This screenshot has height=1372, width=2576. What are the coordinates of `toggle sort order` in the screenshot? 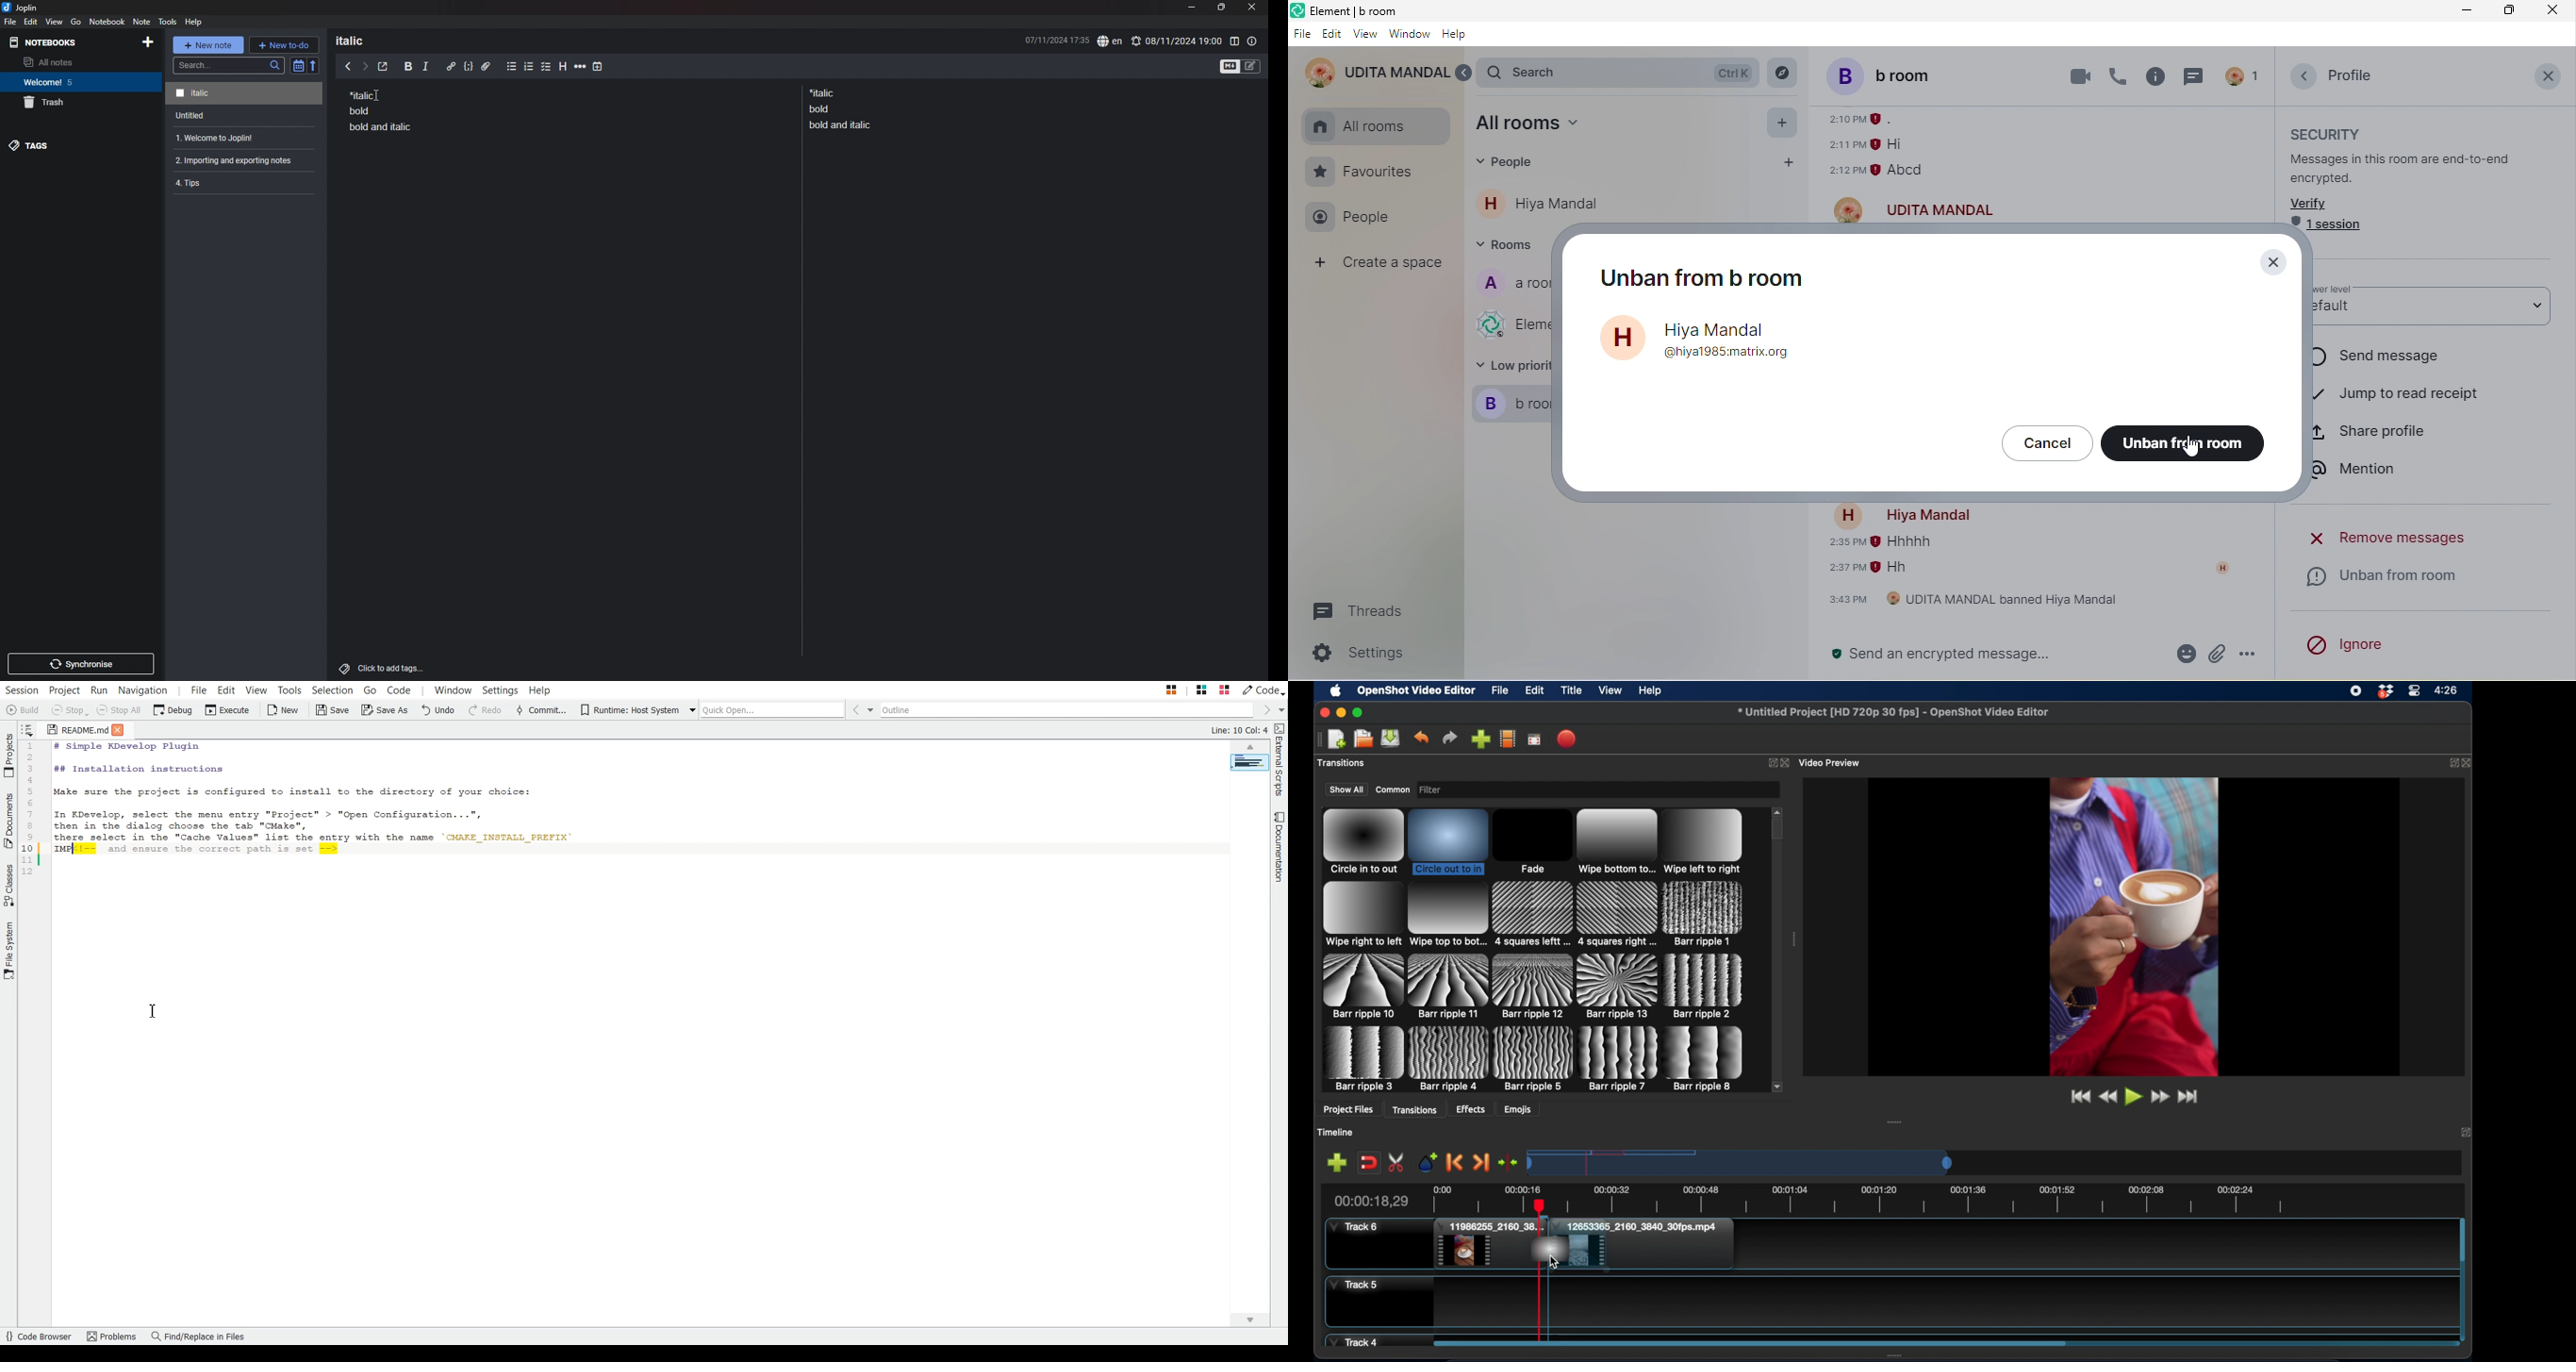 It's located at (298, 65).